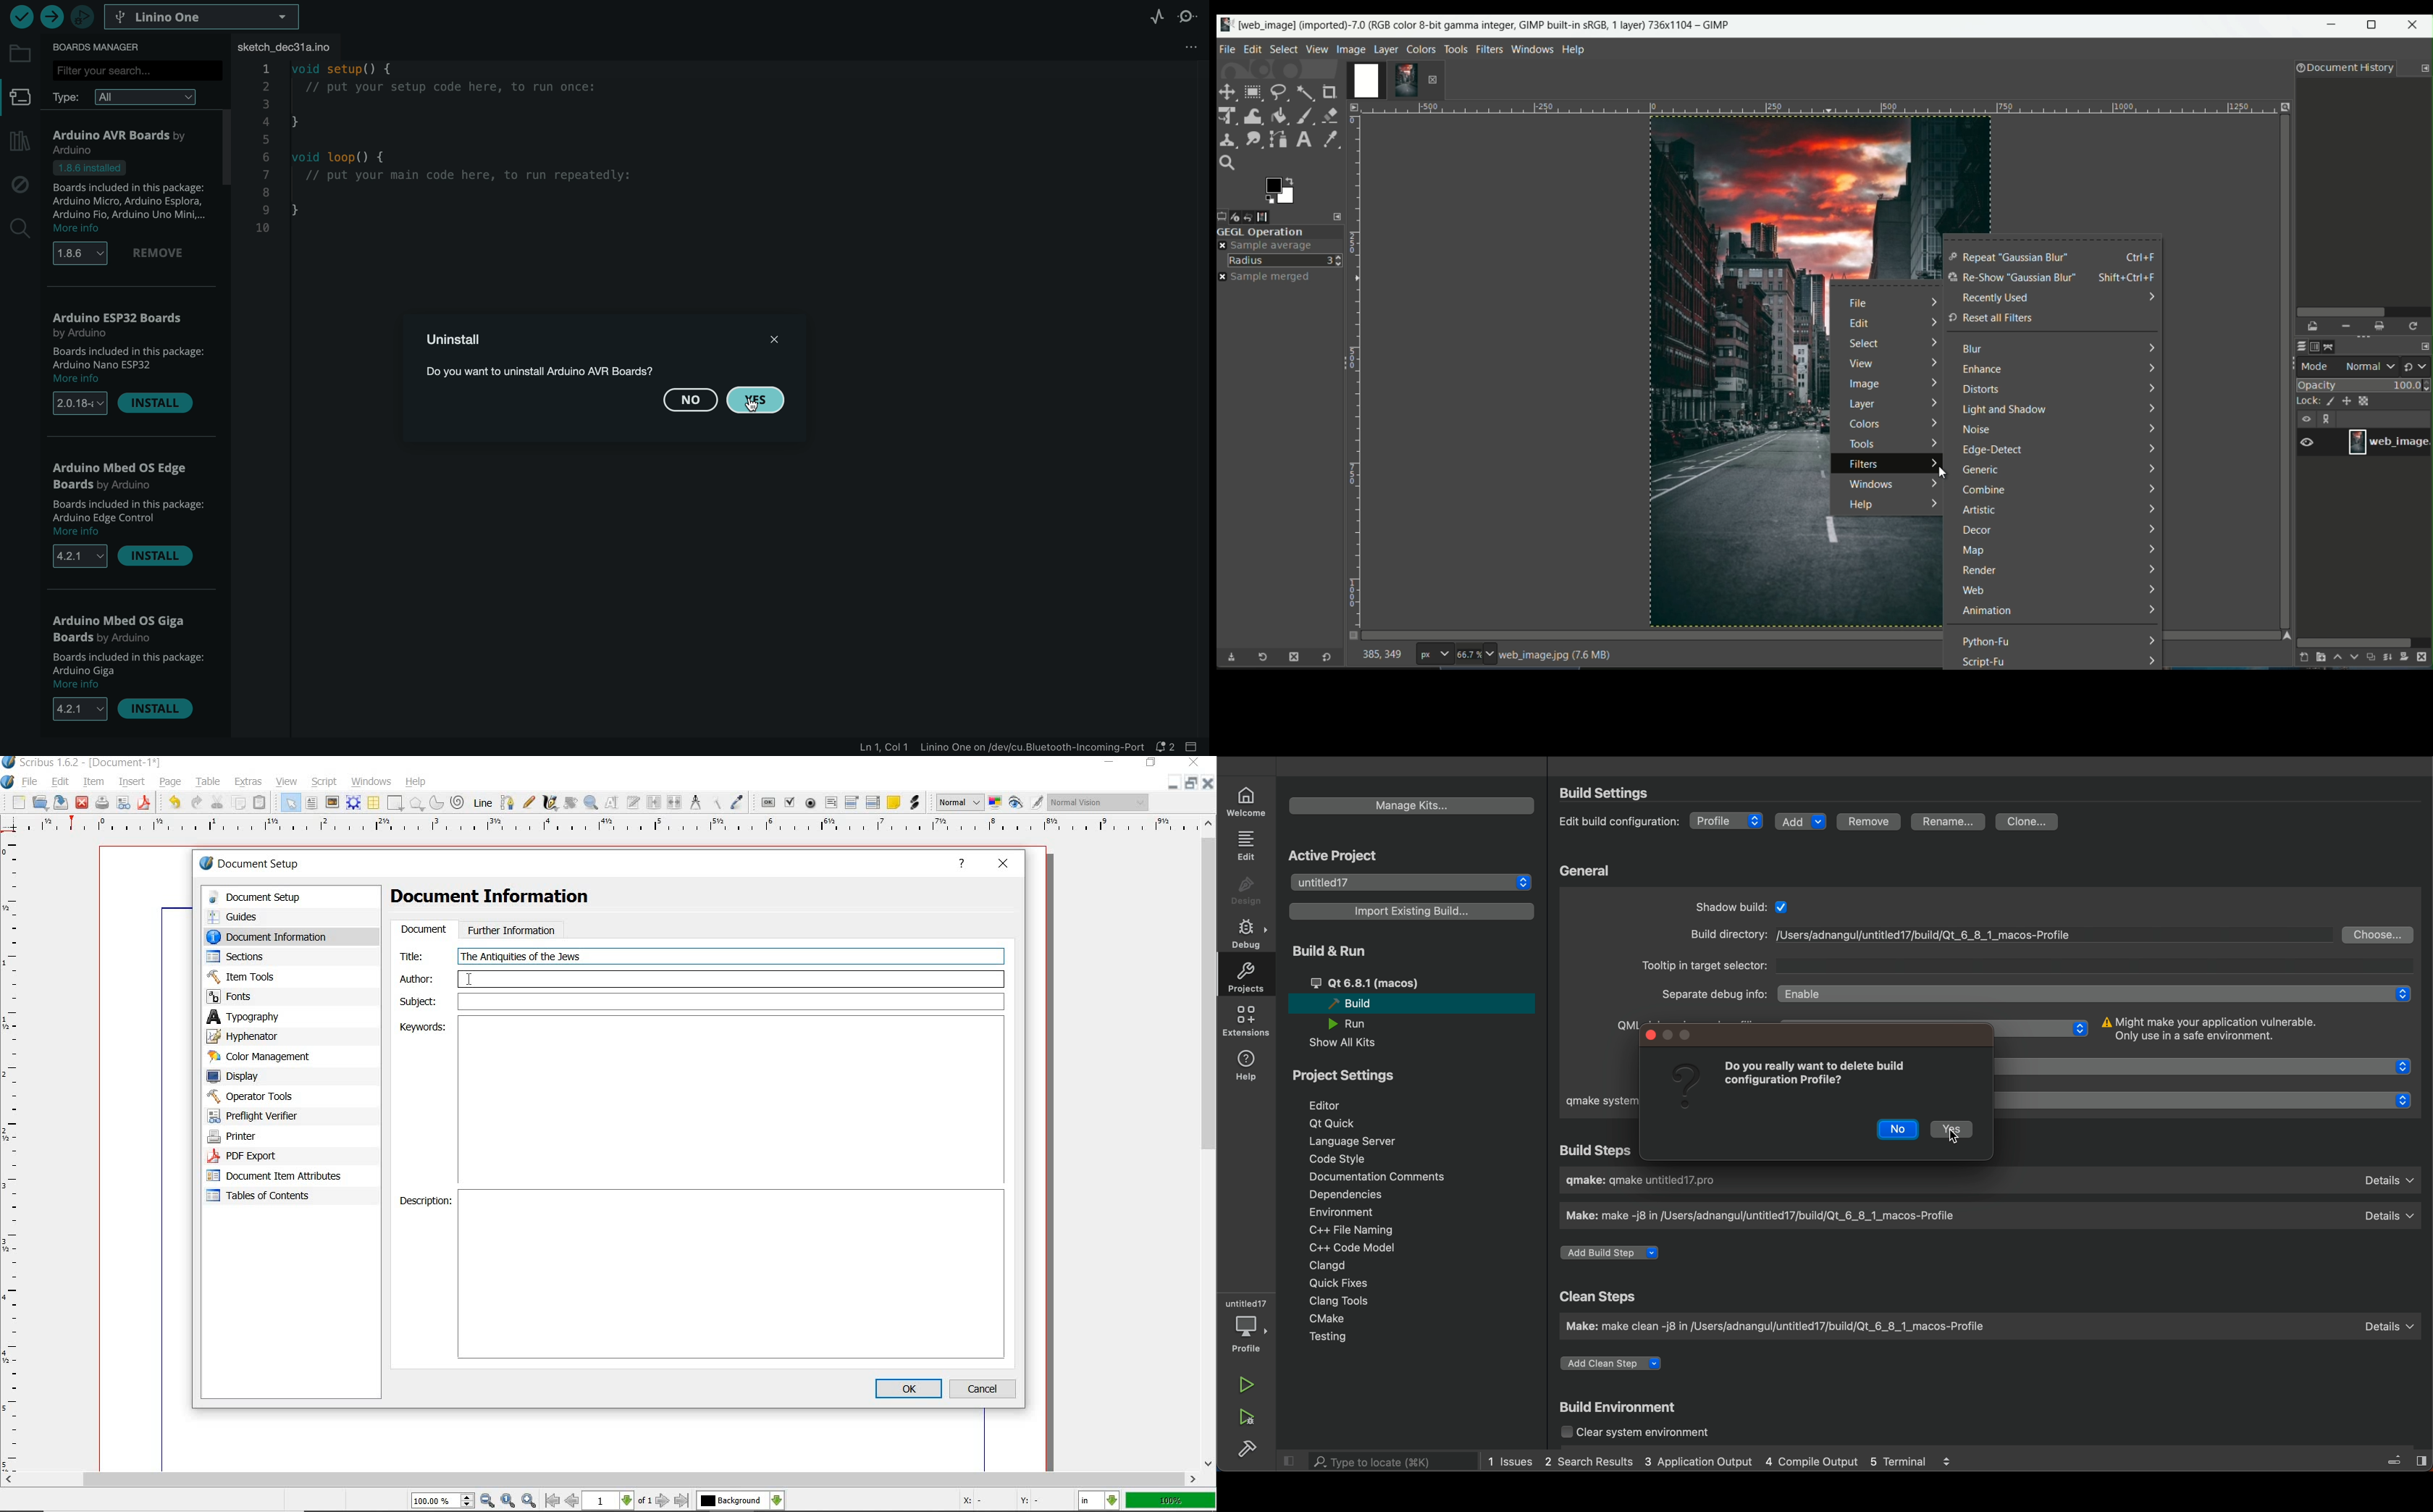 This screenshot has height=1512, width=2436. What do you see at coordinates (324, 782) in the screenshot?
I see `script` at bounding box center [324, 782].